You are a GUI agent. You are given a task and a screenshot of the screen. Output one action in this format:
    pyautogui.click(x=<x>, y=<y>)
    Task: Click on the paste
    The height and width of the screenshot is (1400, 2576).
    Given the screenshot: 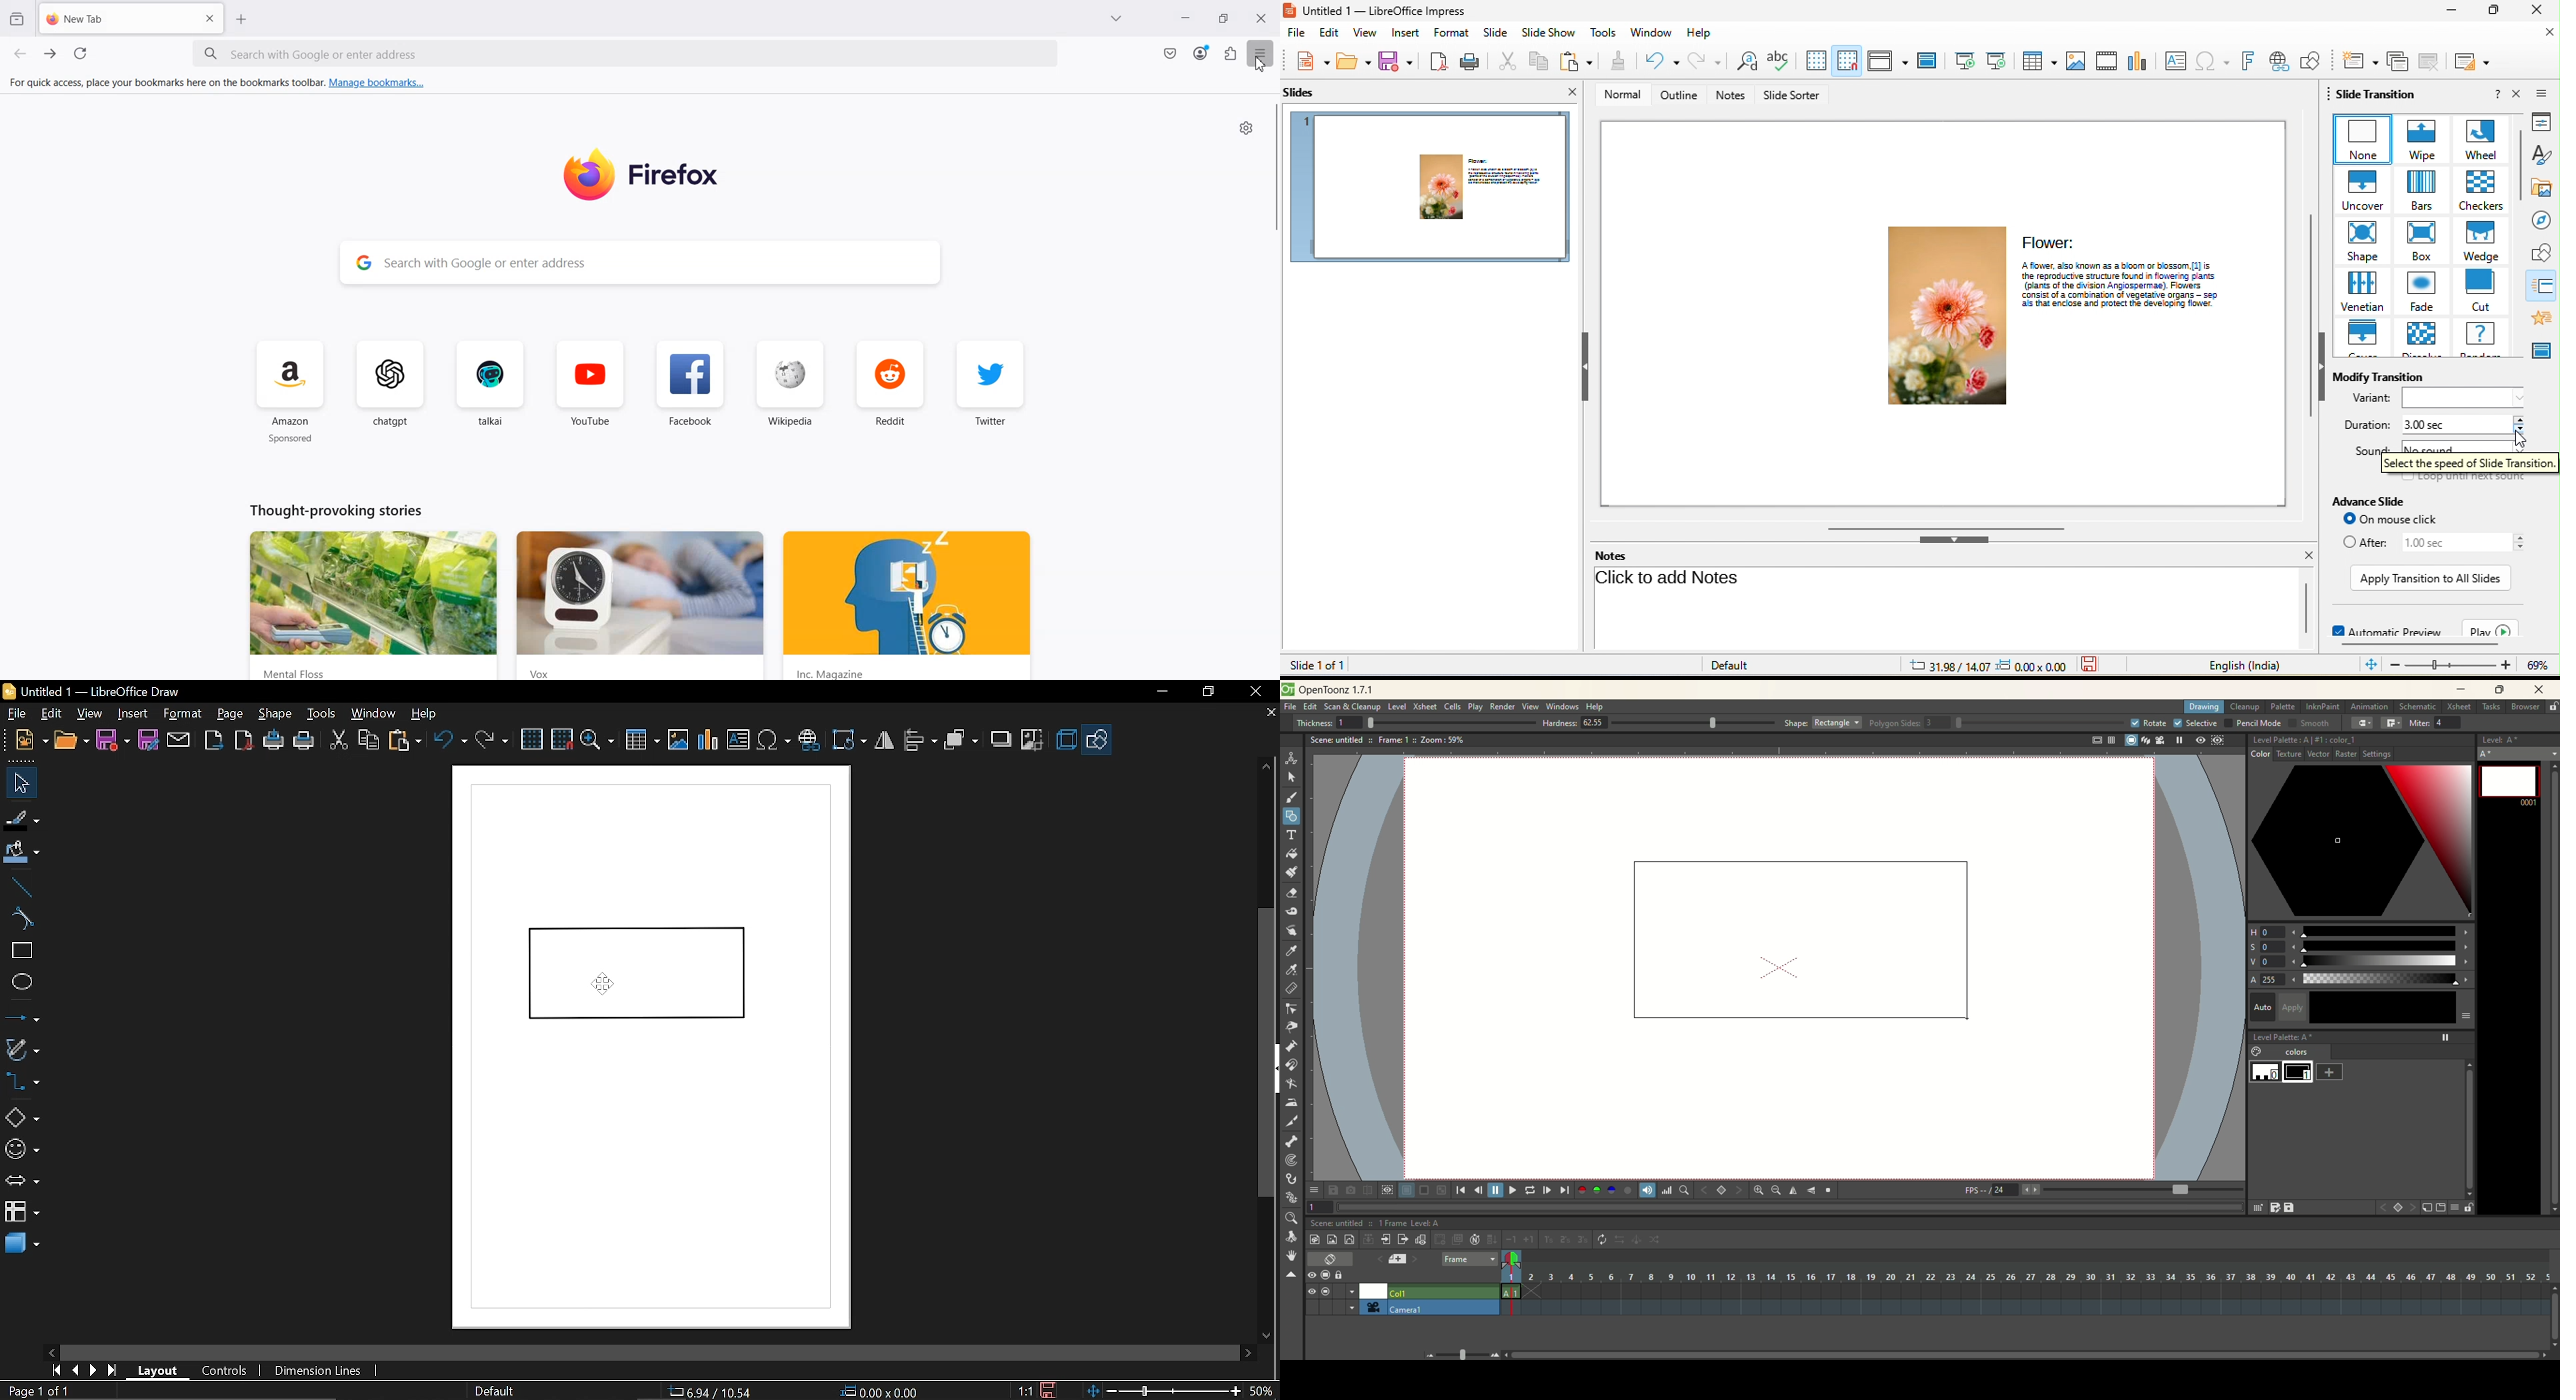 What is the action you would take?
    pyautogui.click(x=1574, y=60)
    